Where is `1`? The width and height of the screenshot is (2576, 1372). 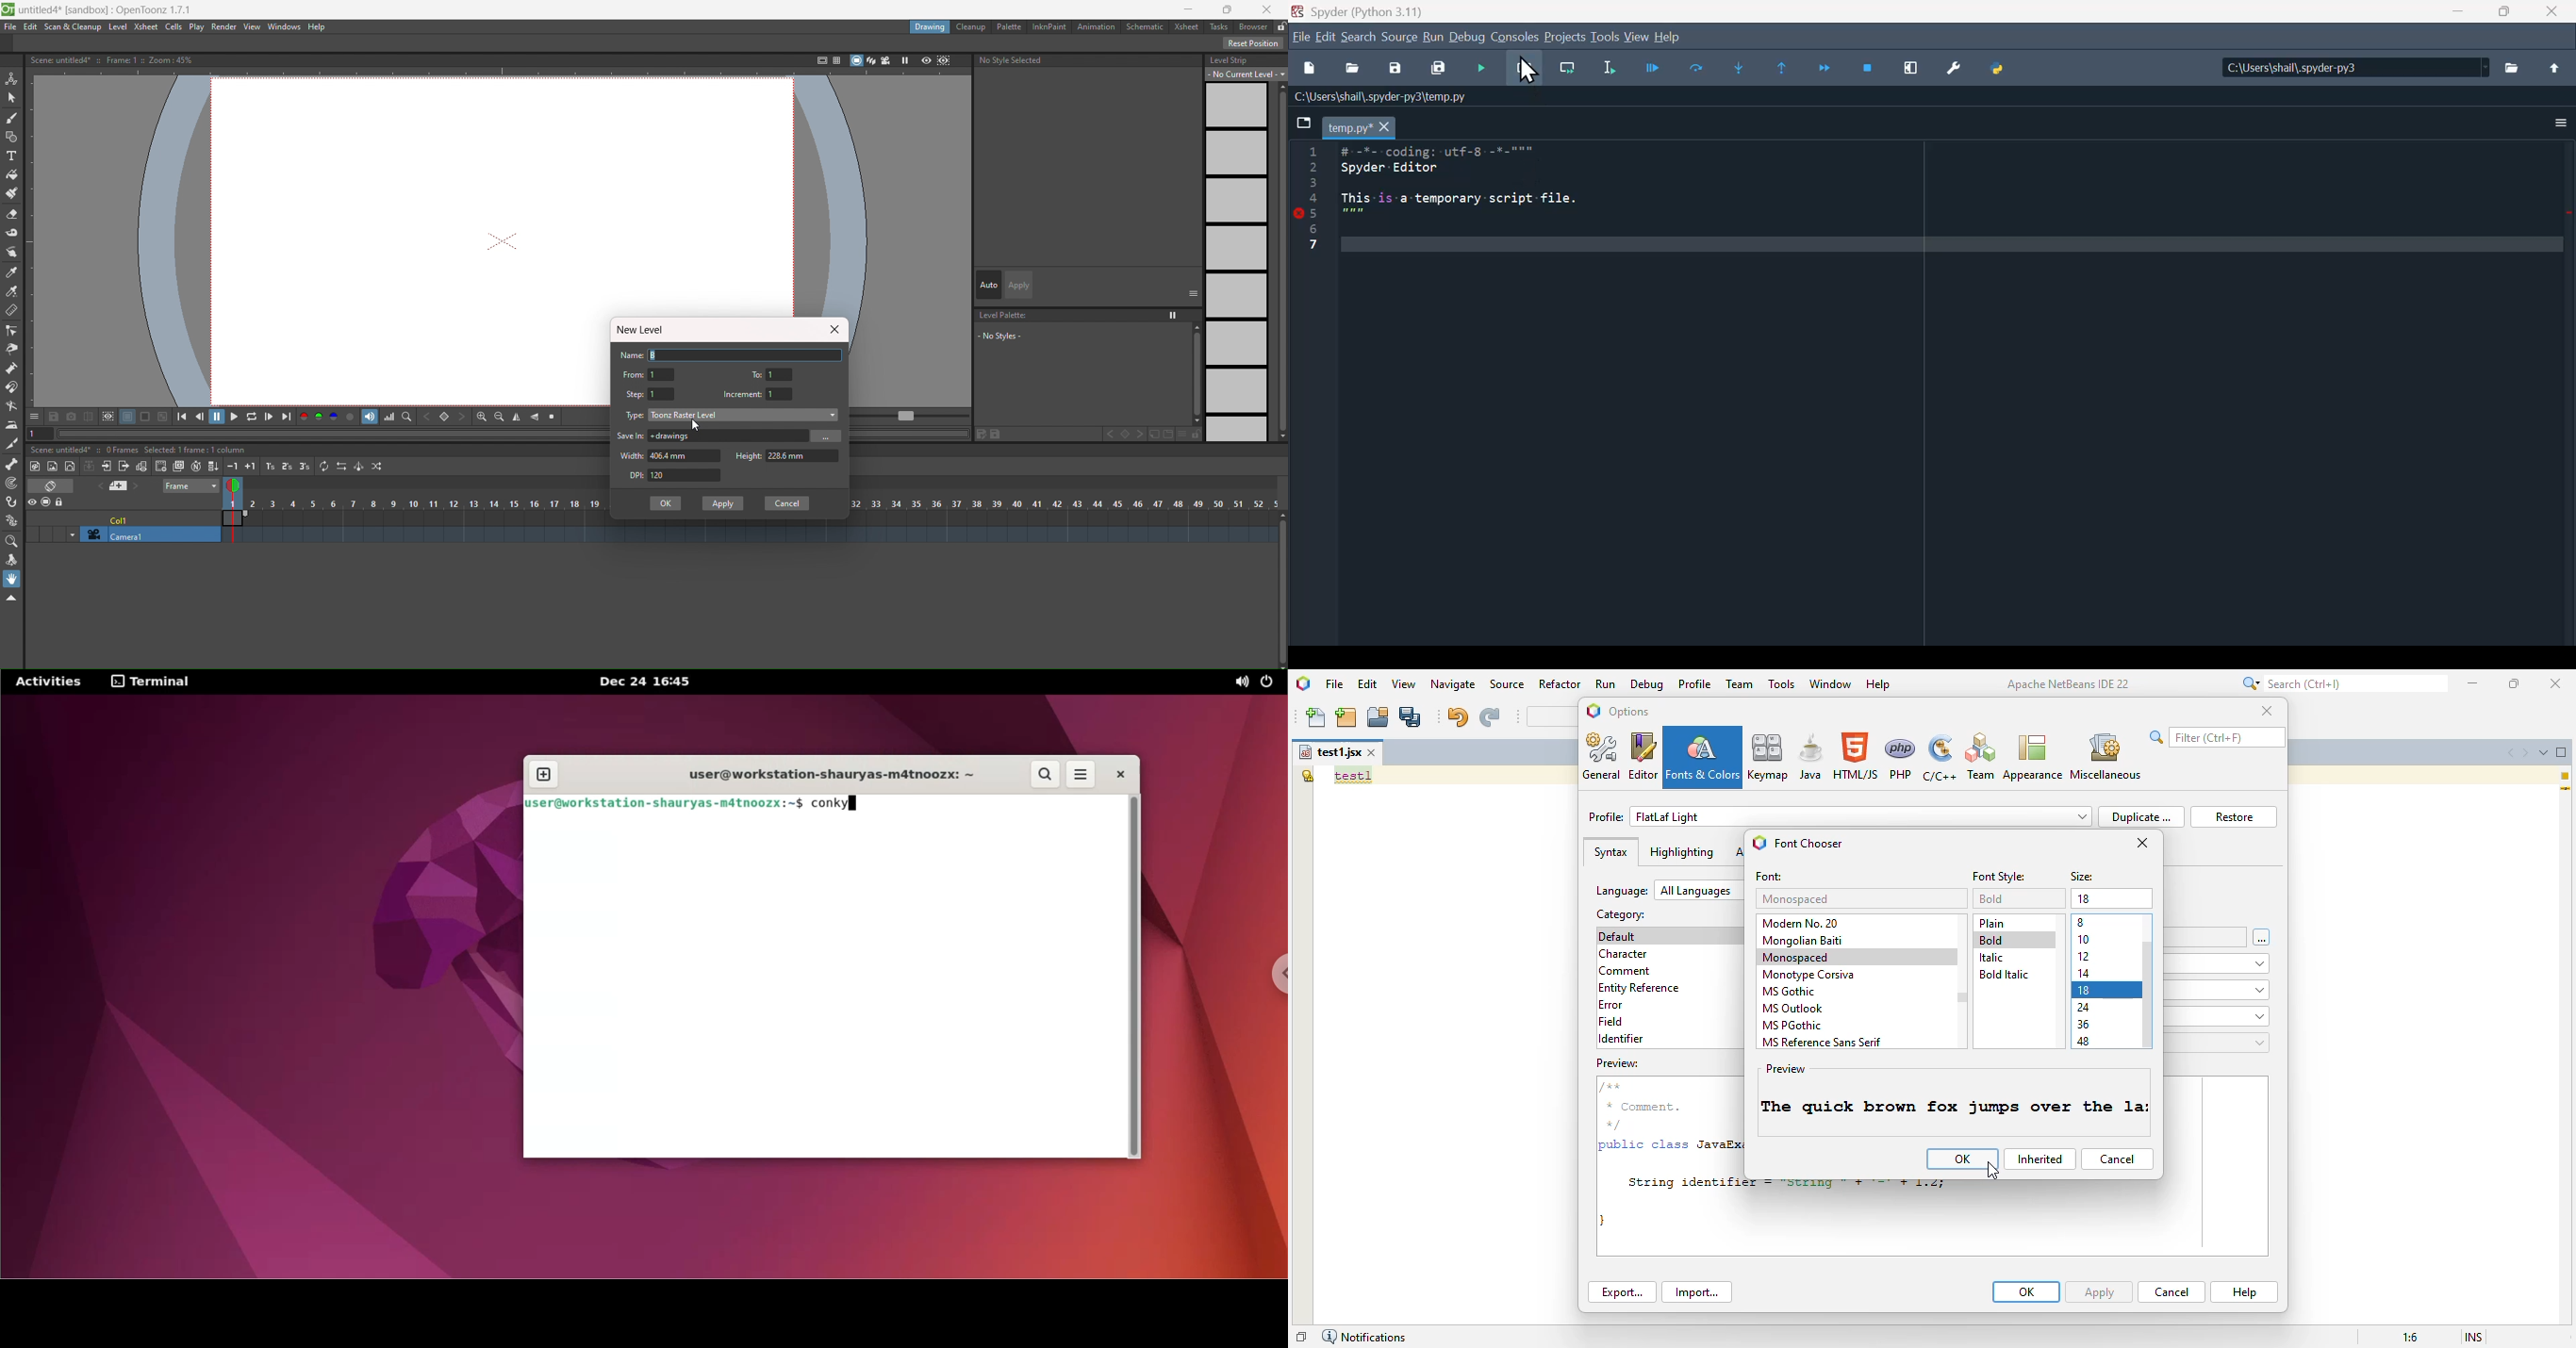
1 is located at coordinates (781, 374).